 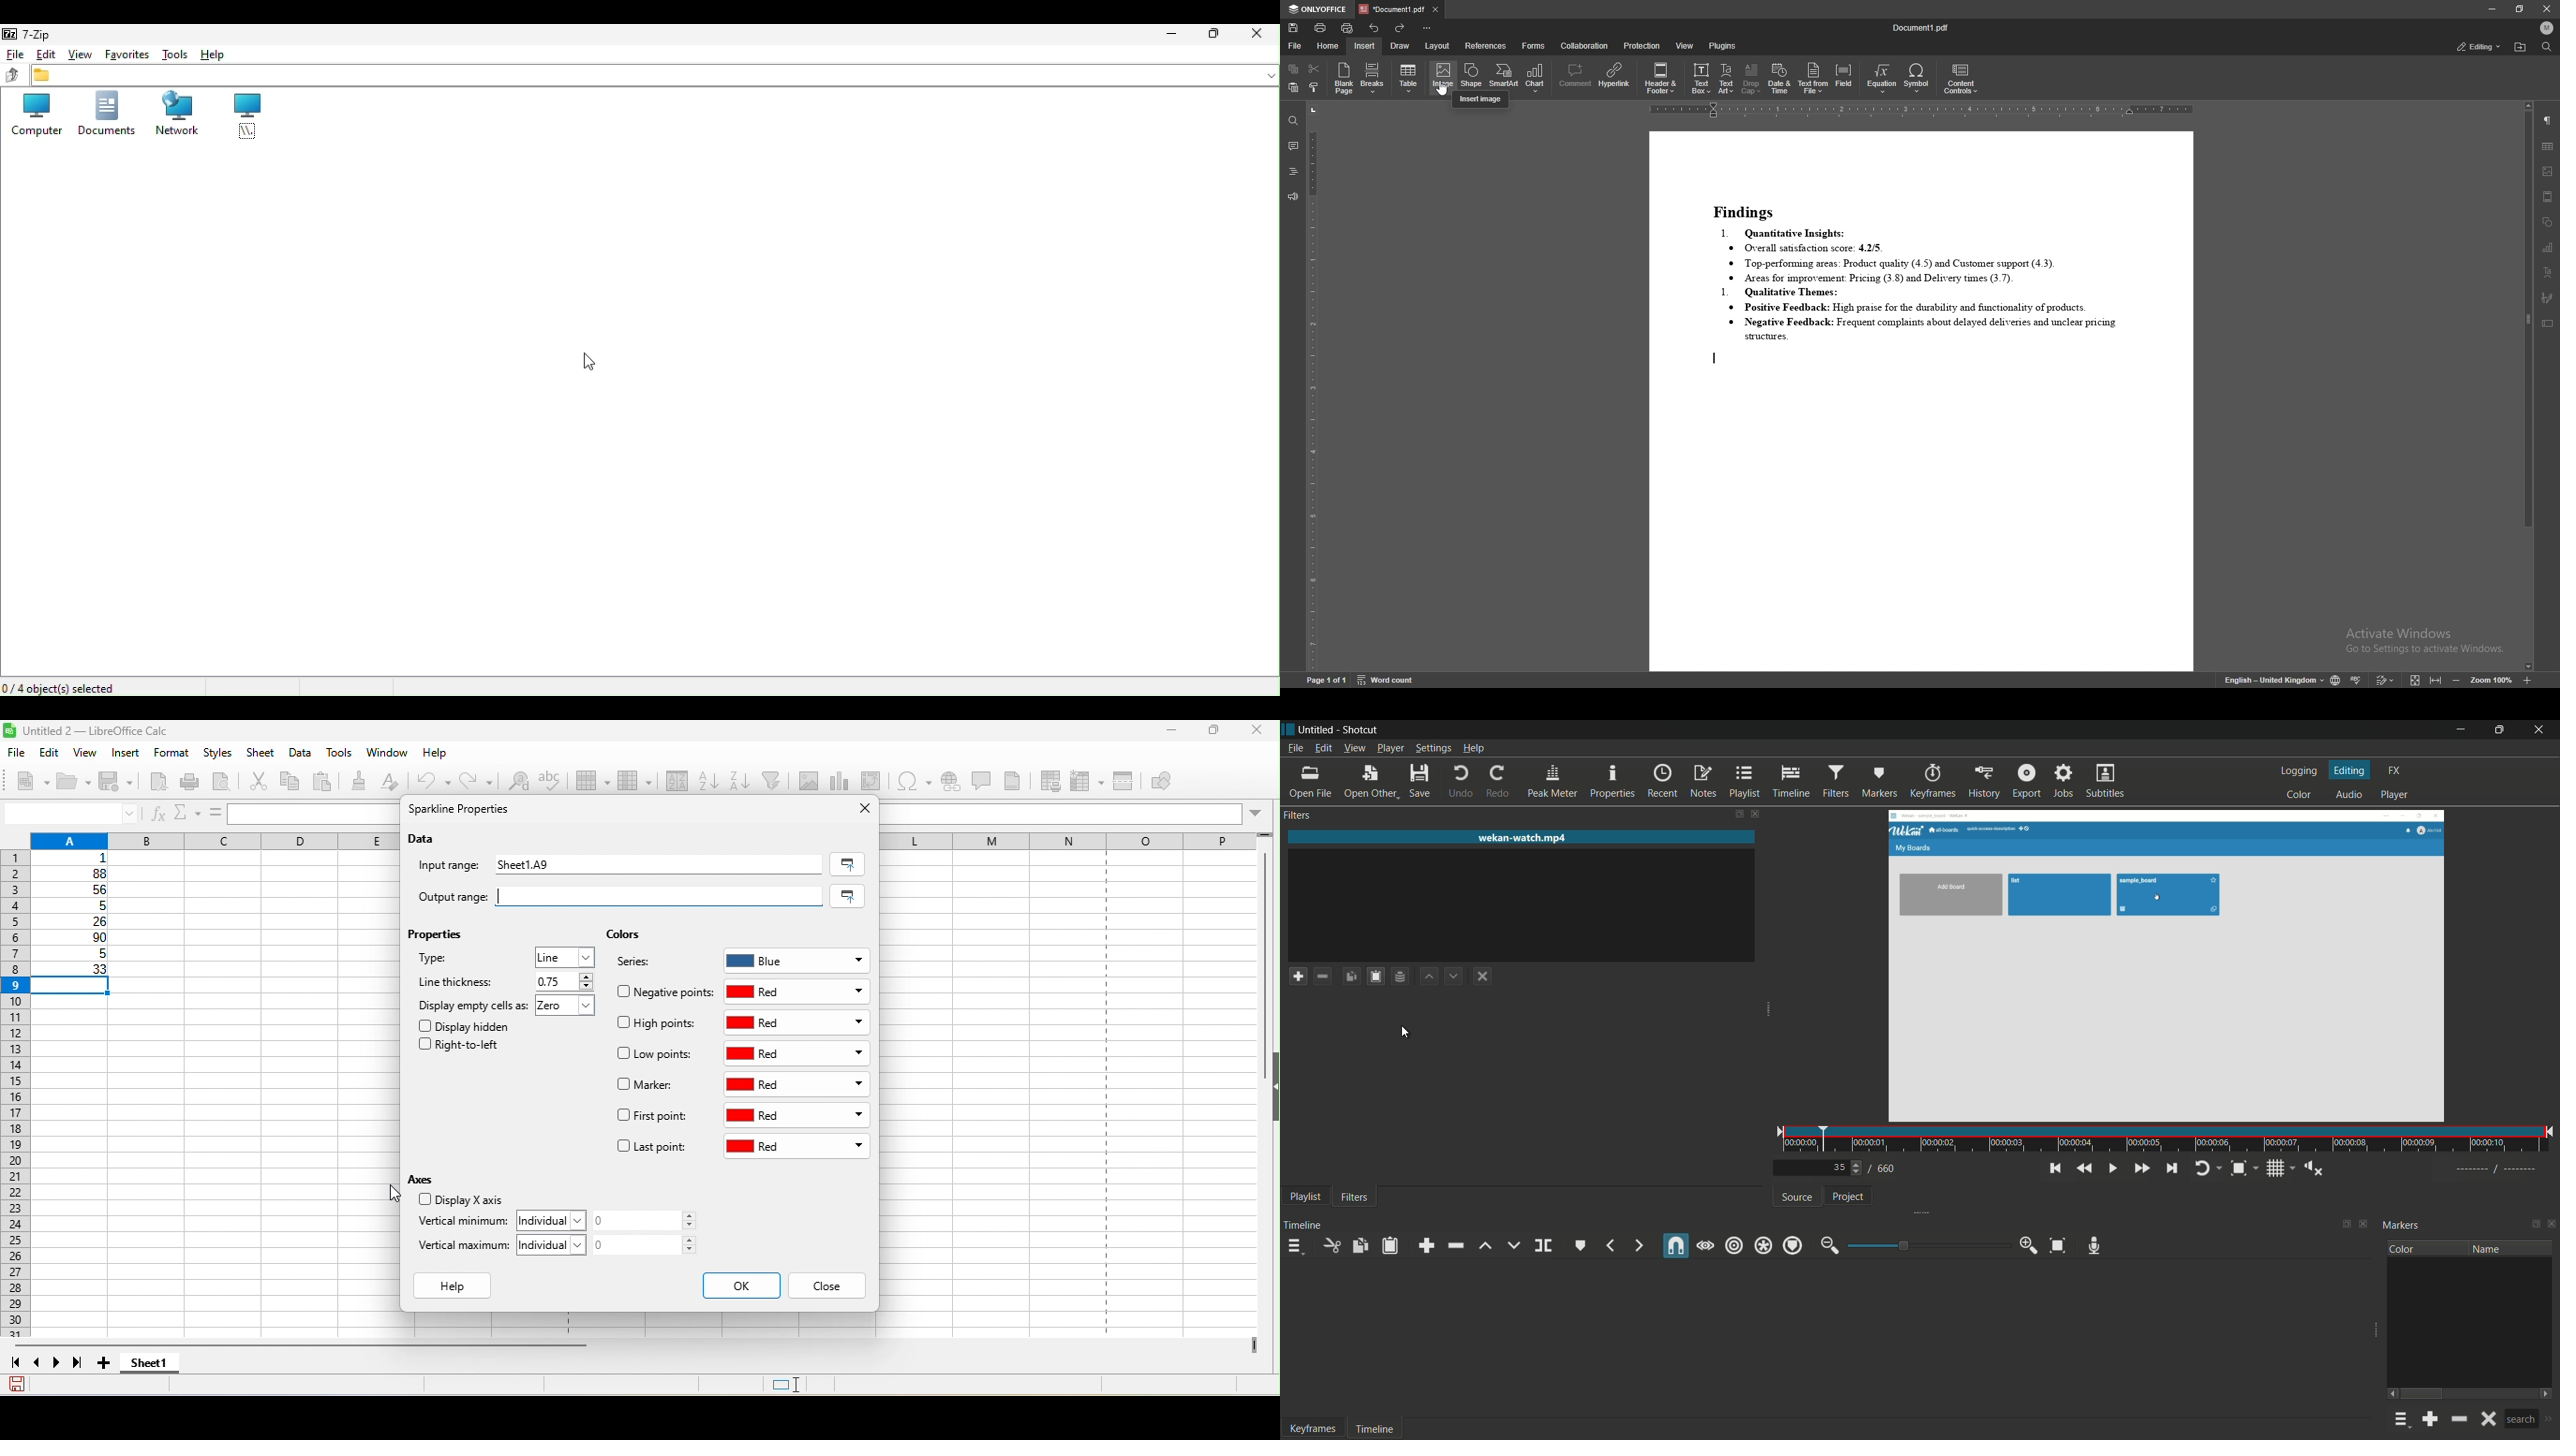 What do you see at coordinates (2415, 679) in the screenshot?
I see `fit to screen` at bounding box center [2415, 679].